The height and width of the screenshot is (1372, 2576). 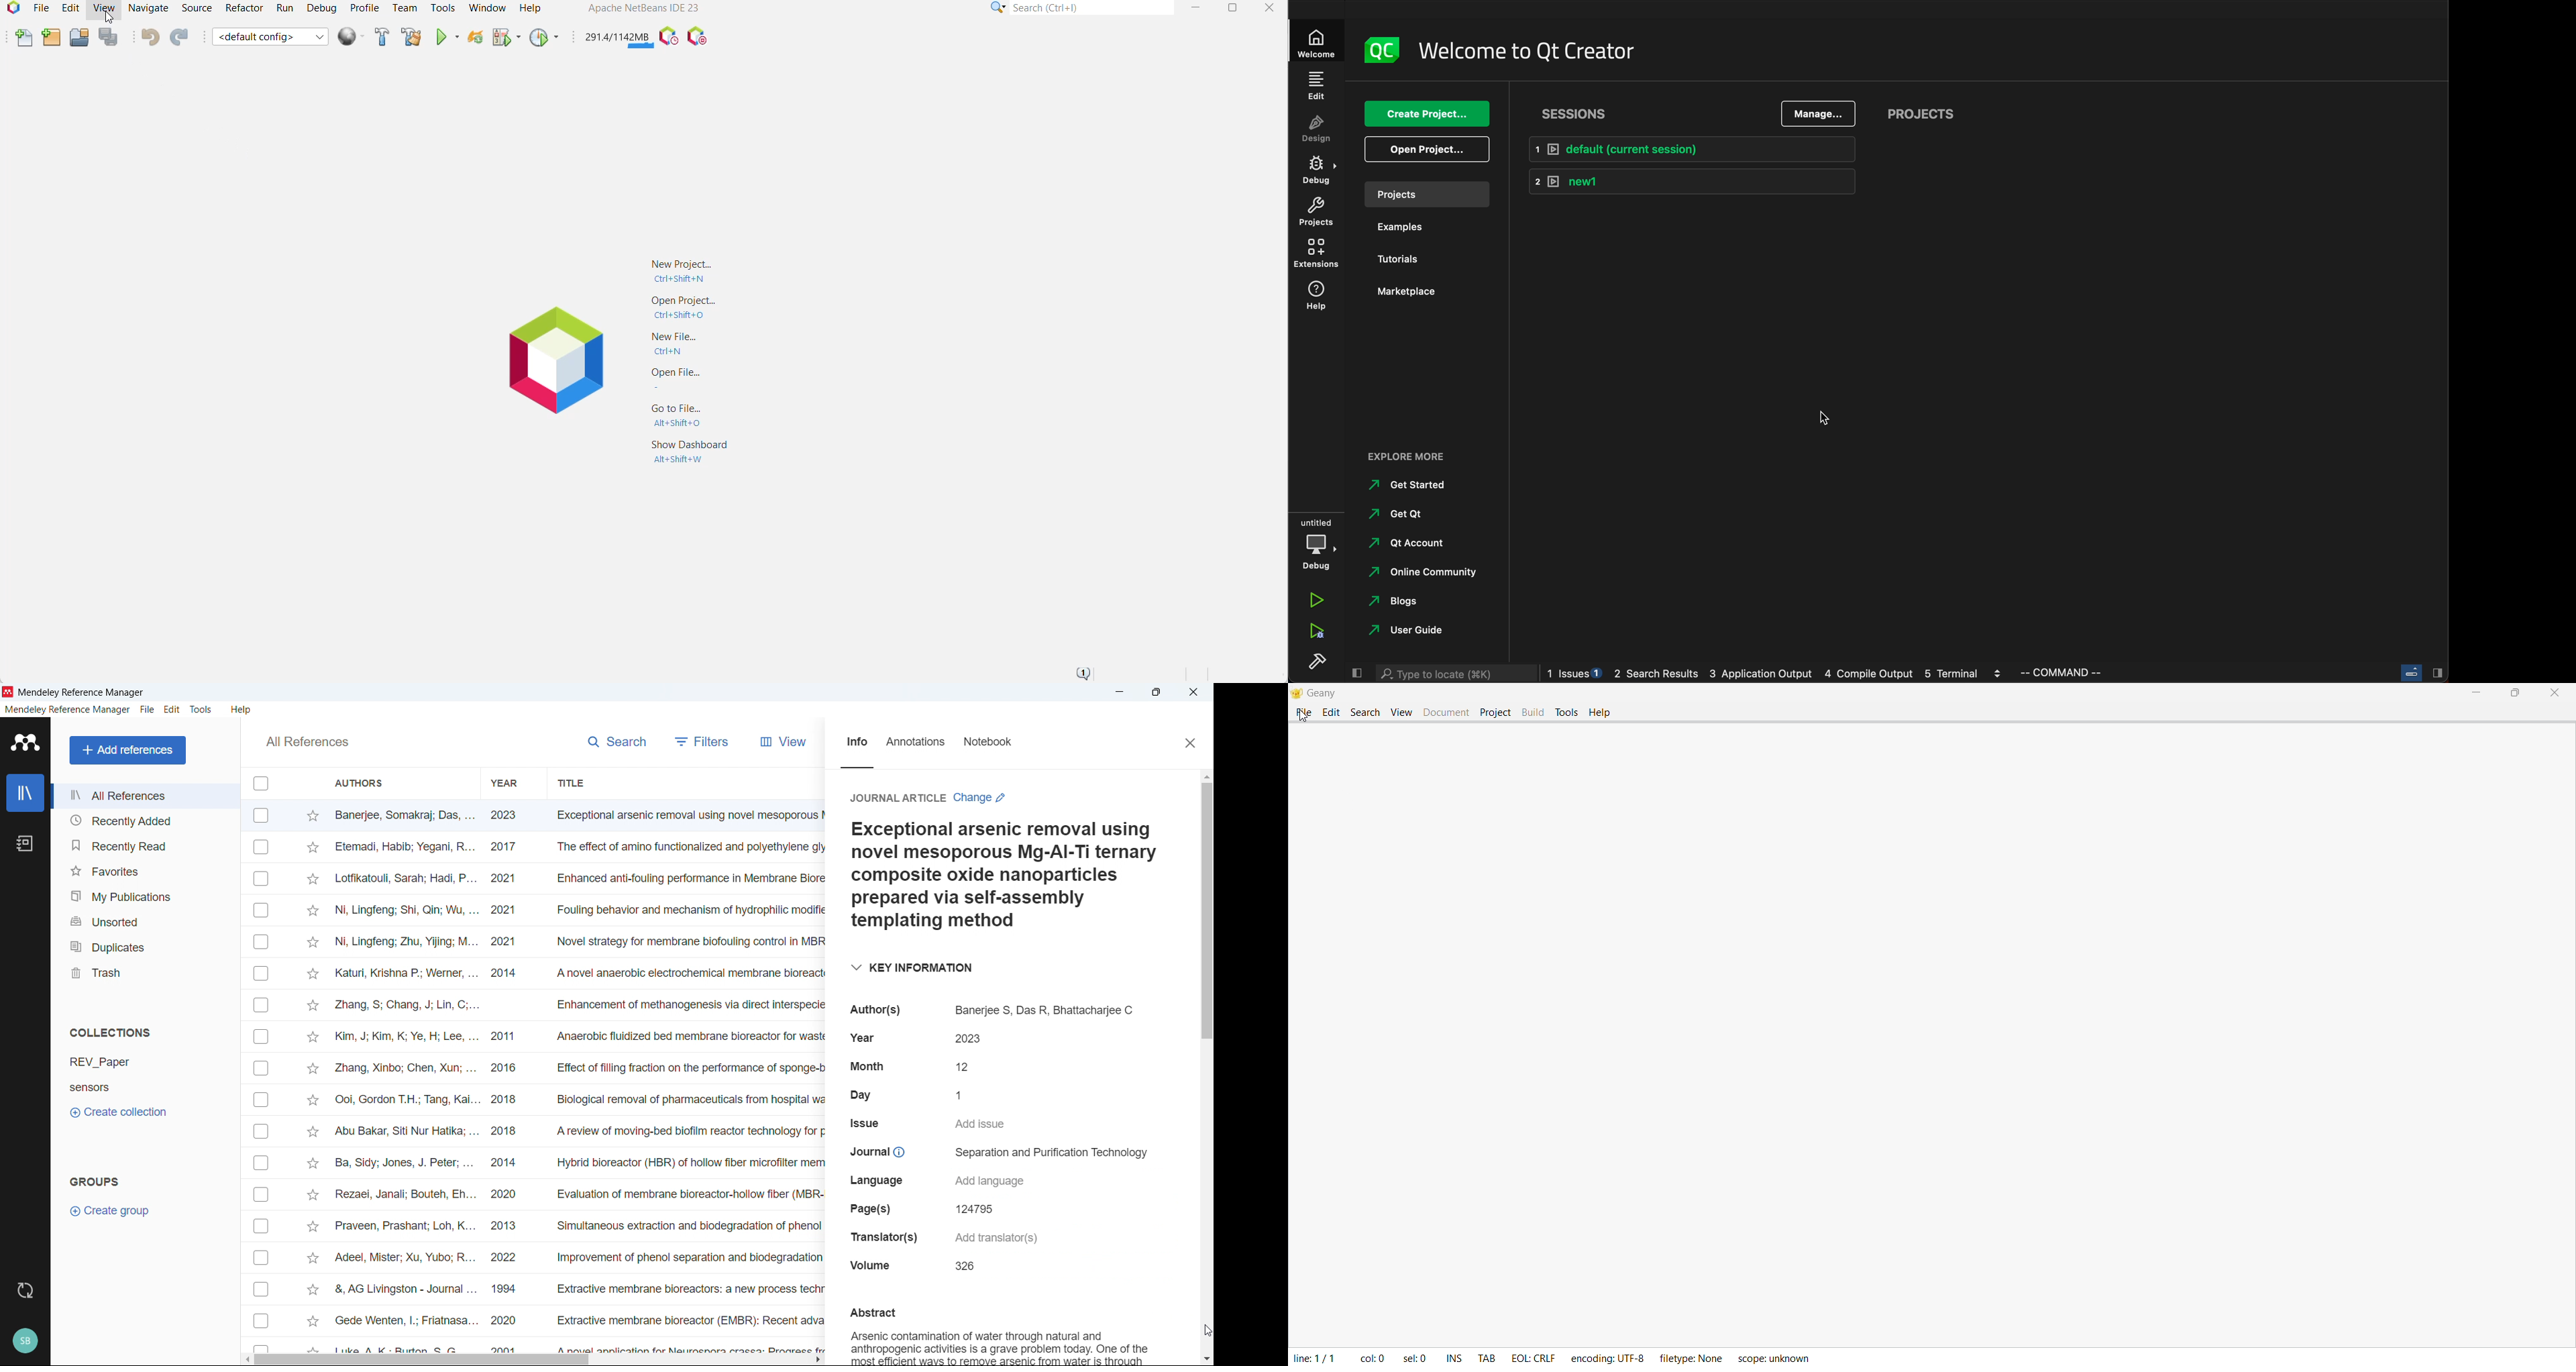 I want to click on Maximise , so click(x=1157, y=692).